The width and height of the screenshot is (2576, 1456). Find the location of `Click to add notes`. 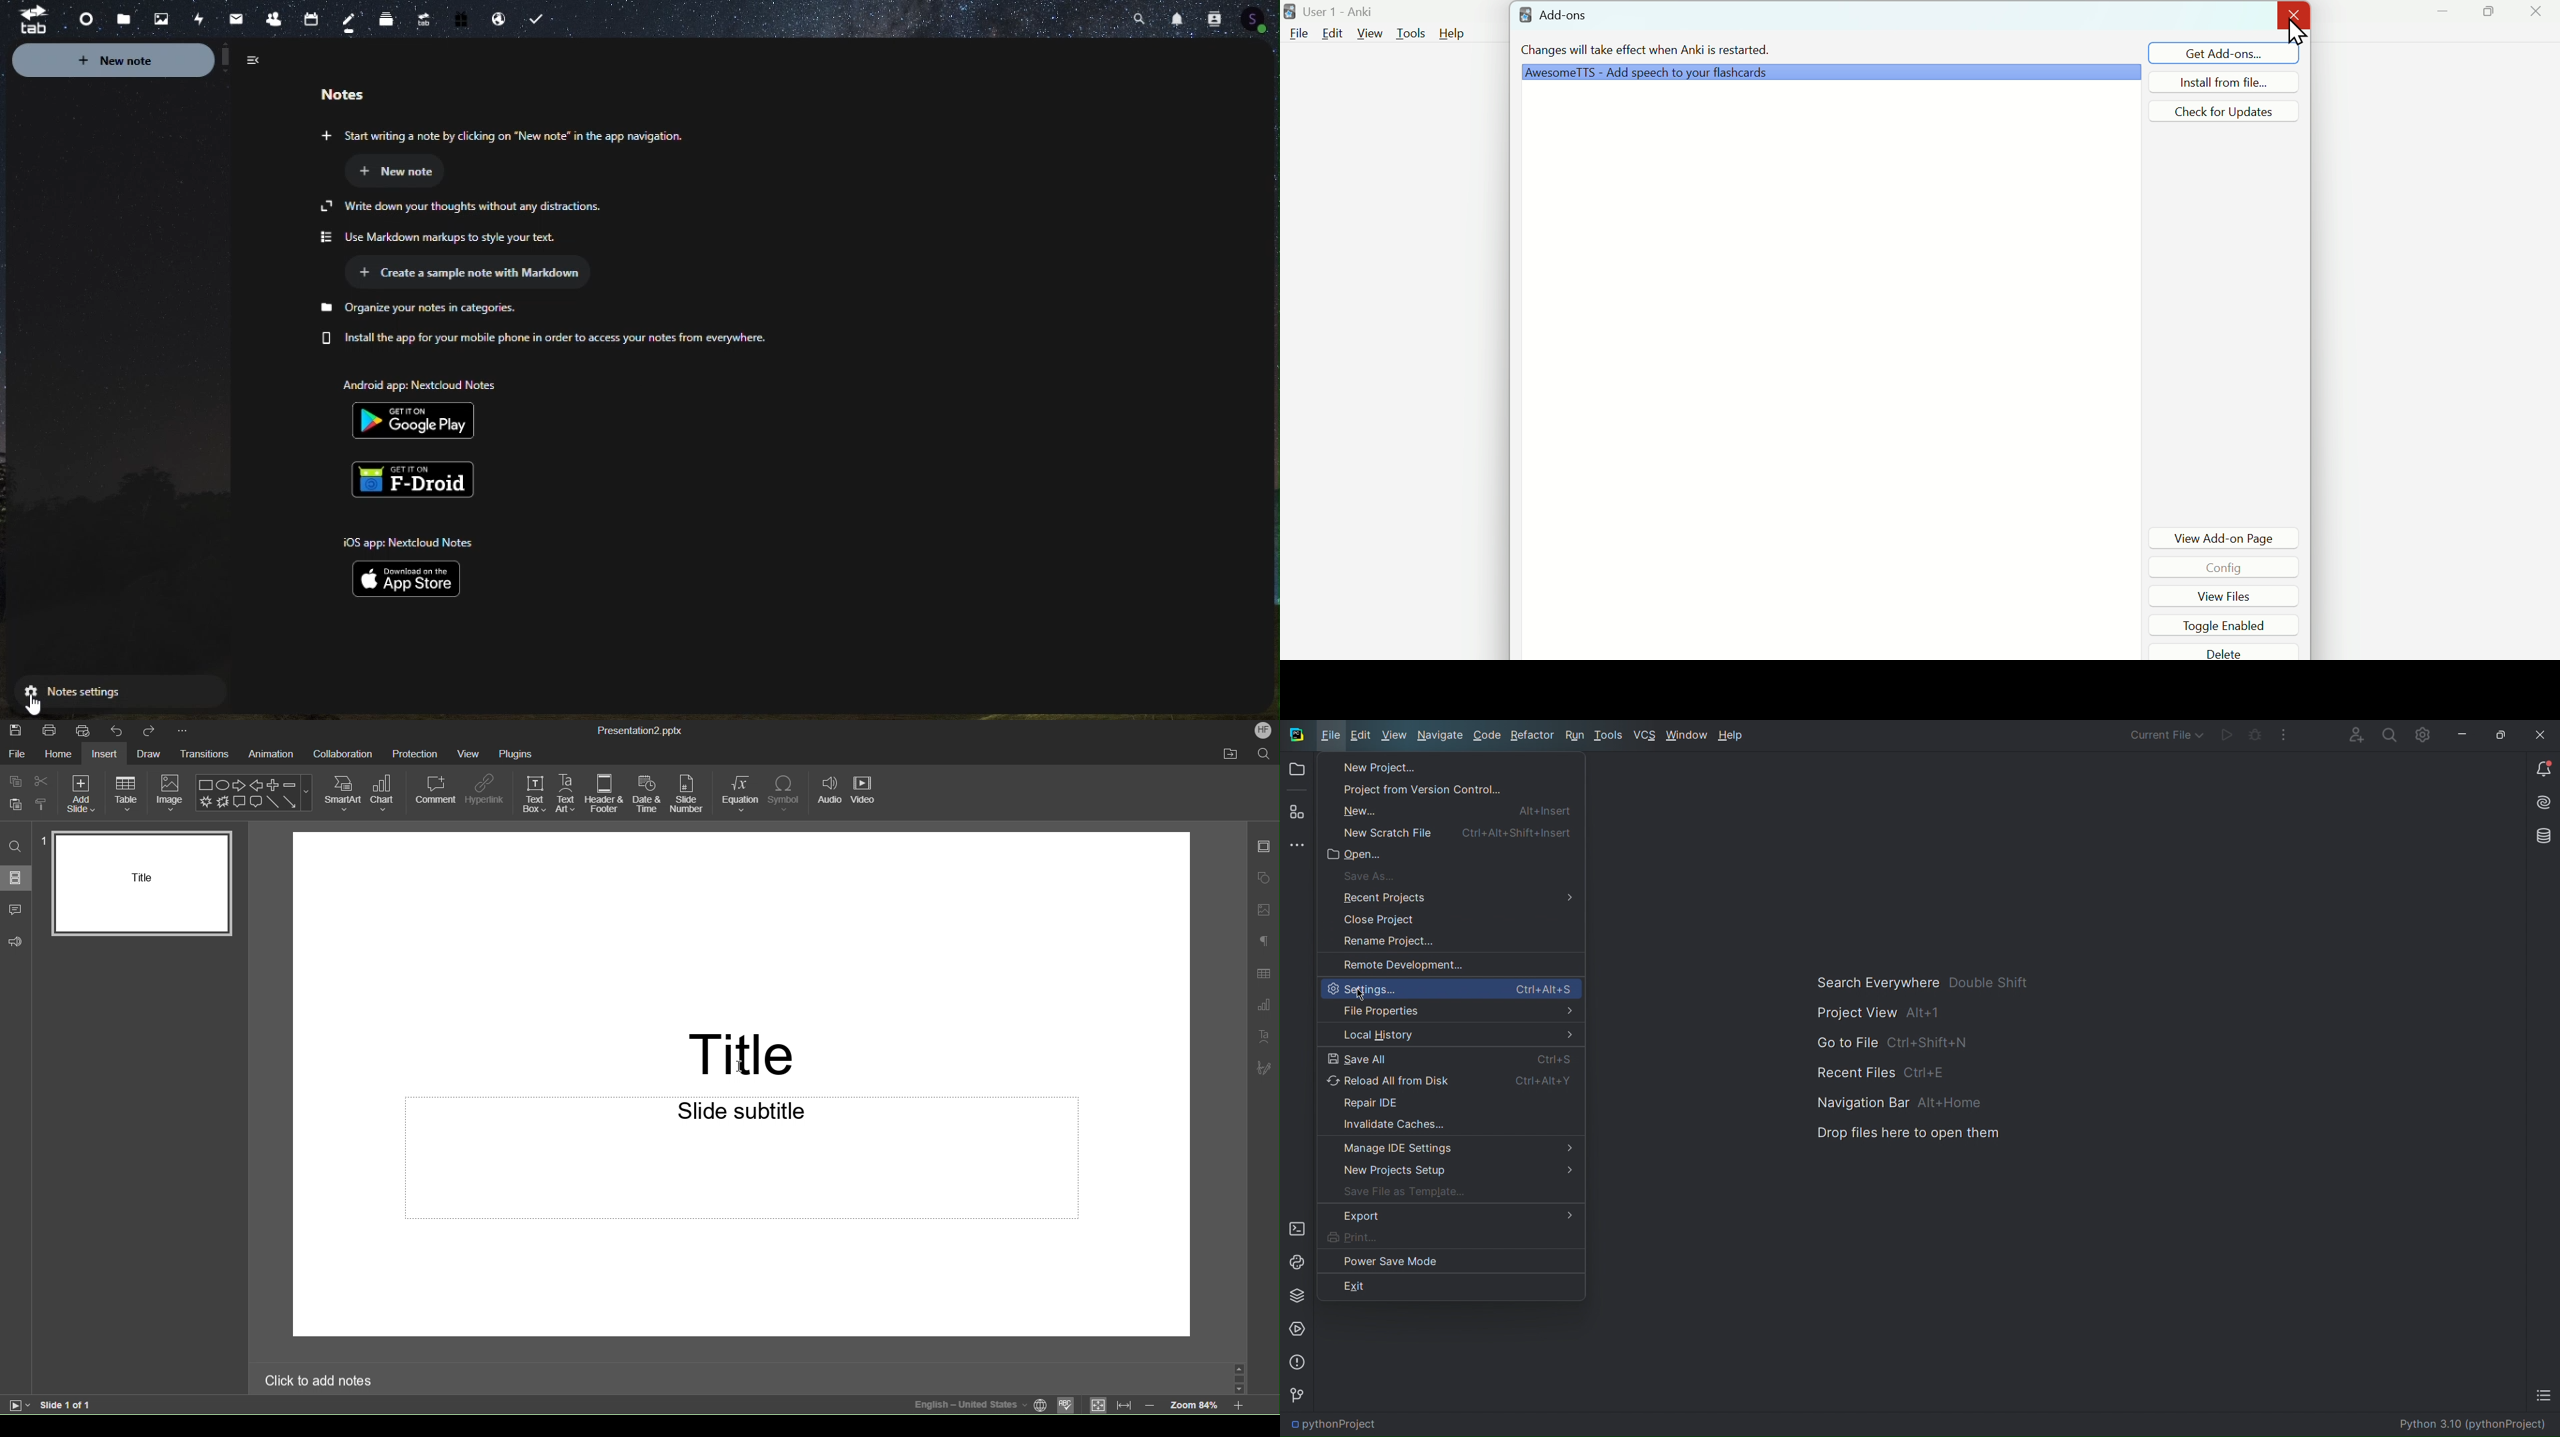

Click to add notes is located at coordinates (318, 1382).